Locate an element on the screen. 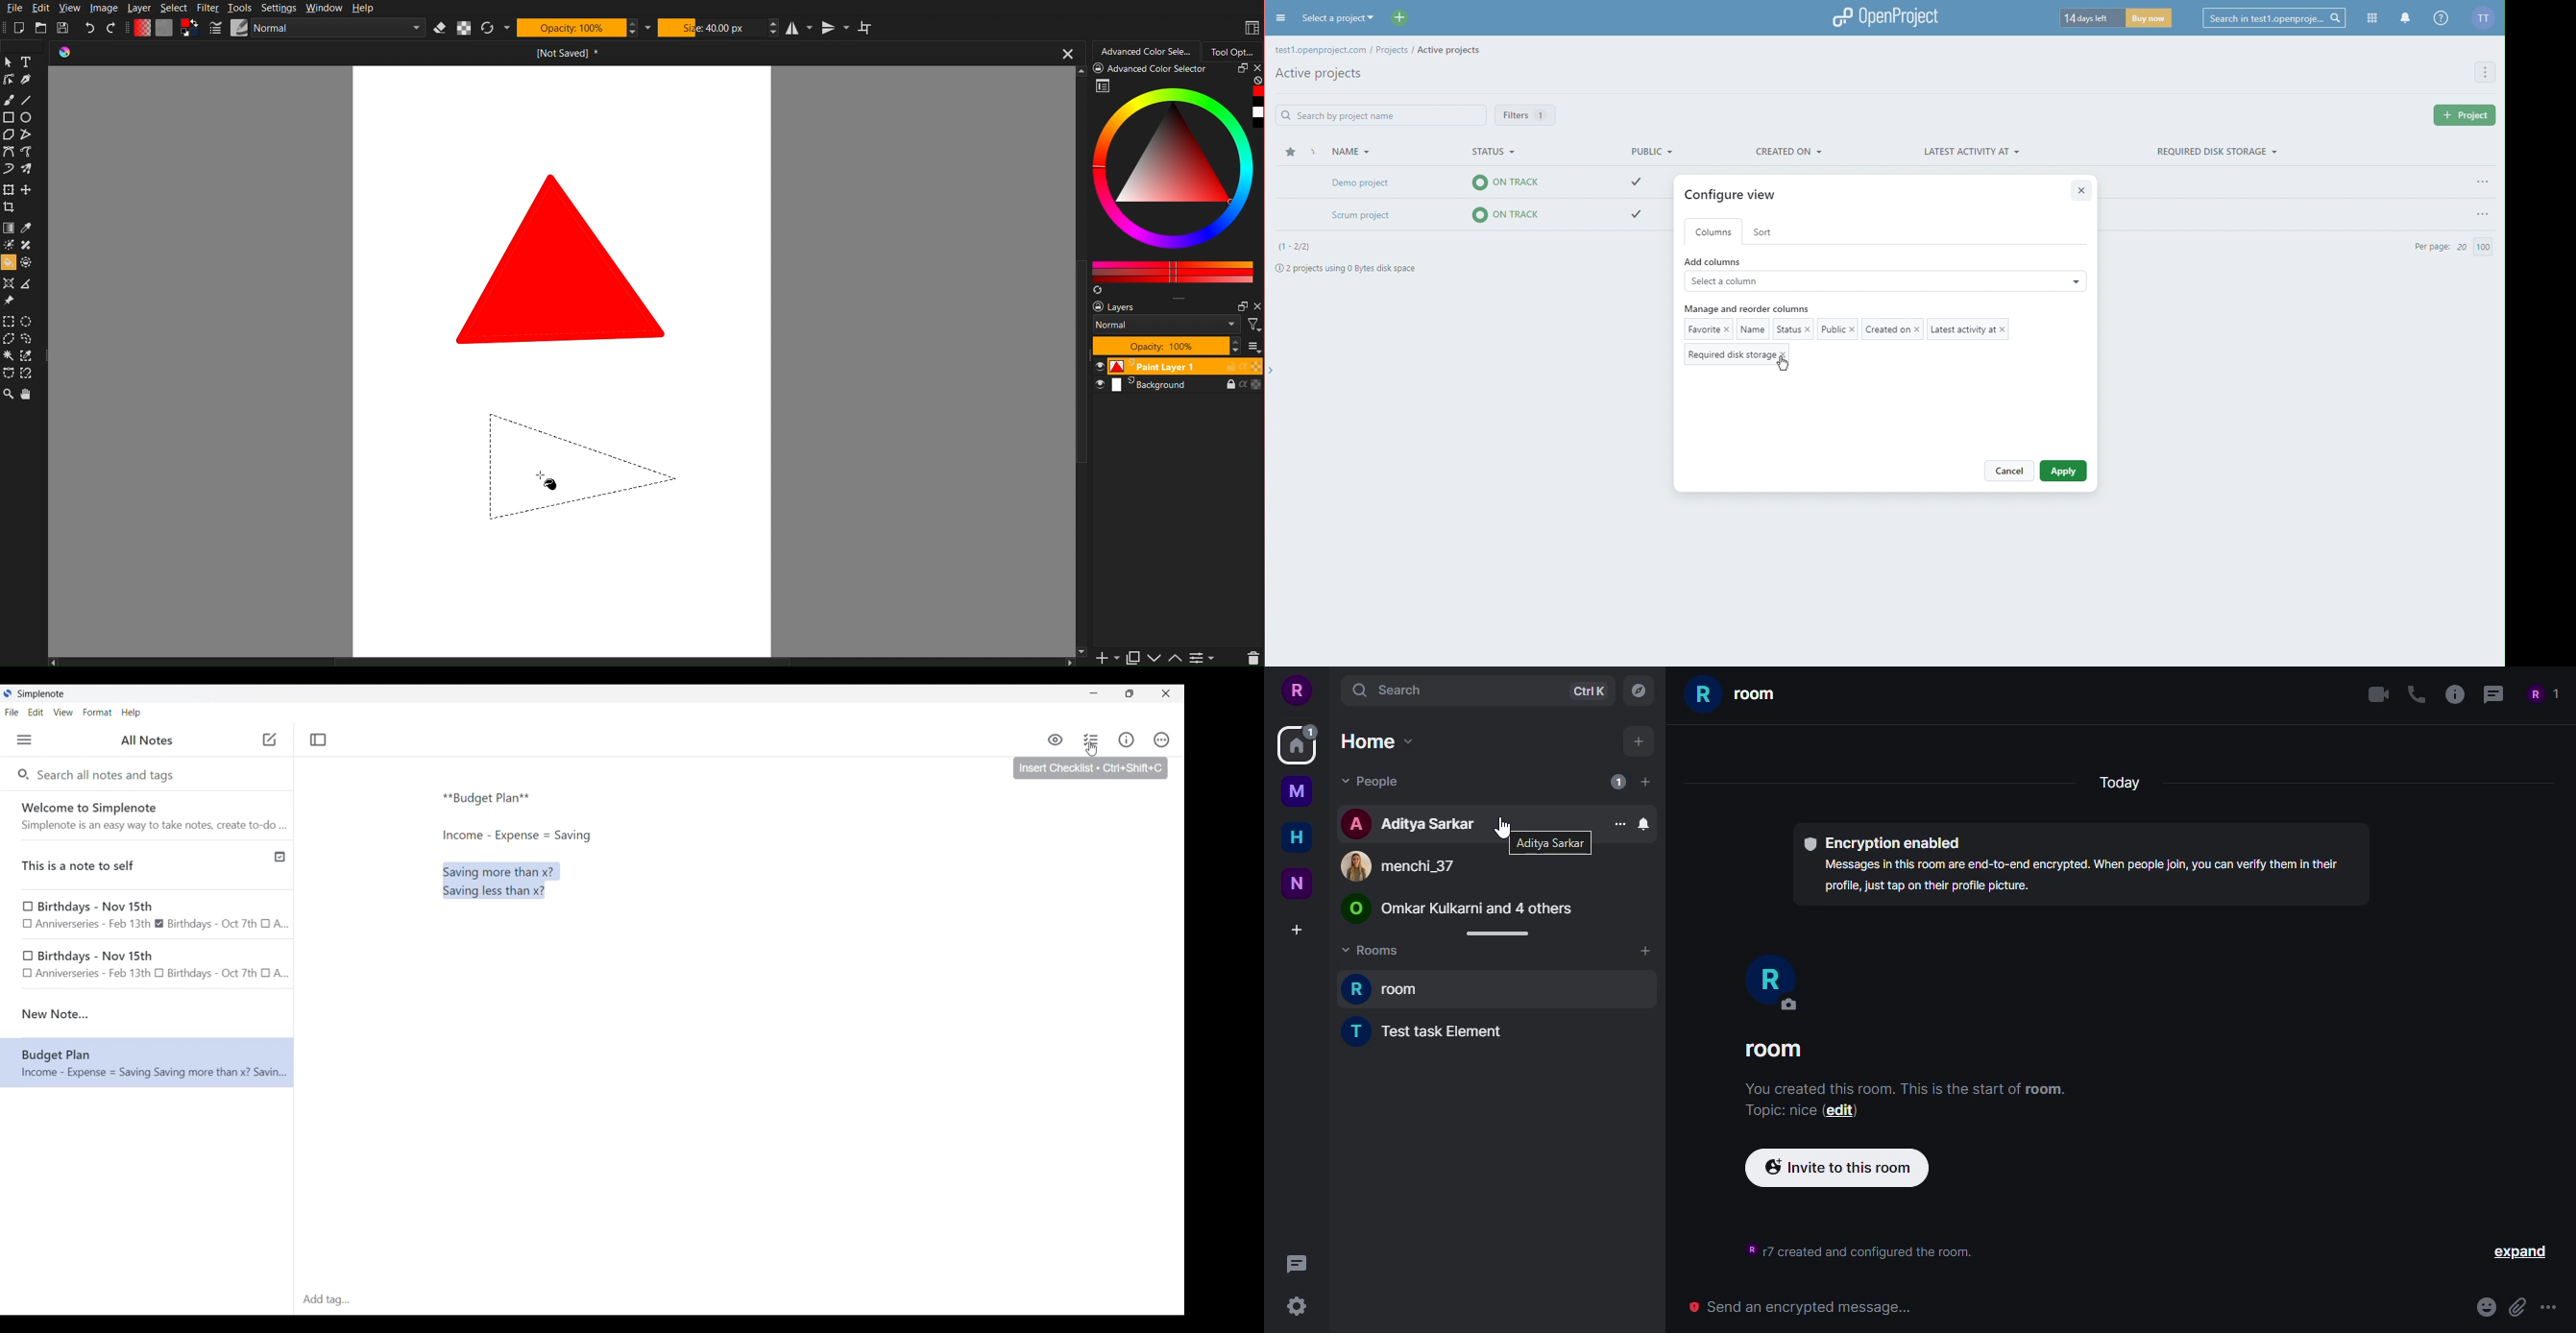 This screenshot has width=2576, height=1344. add is located at coordinates (1637, 741).